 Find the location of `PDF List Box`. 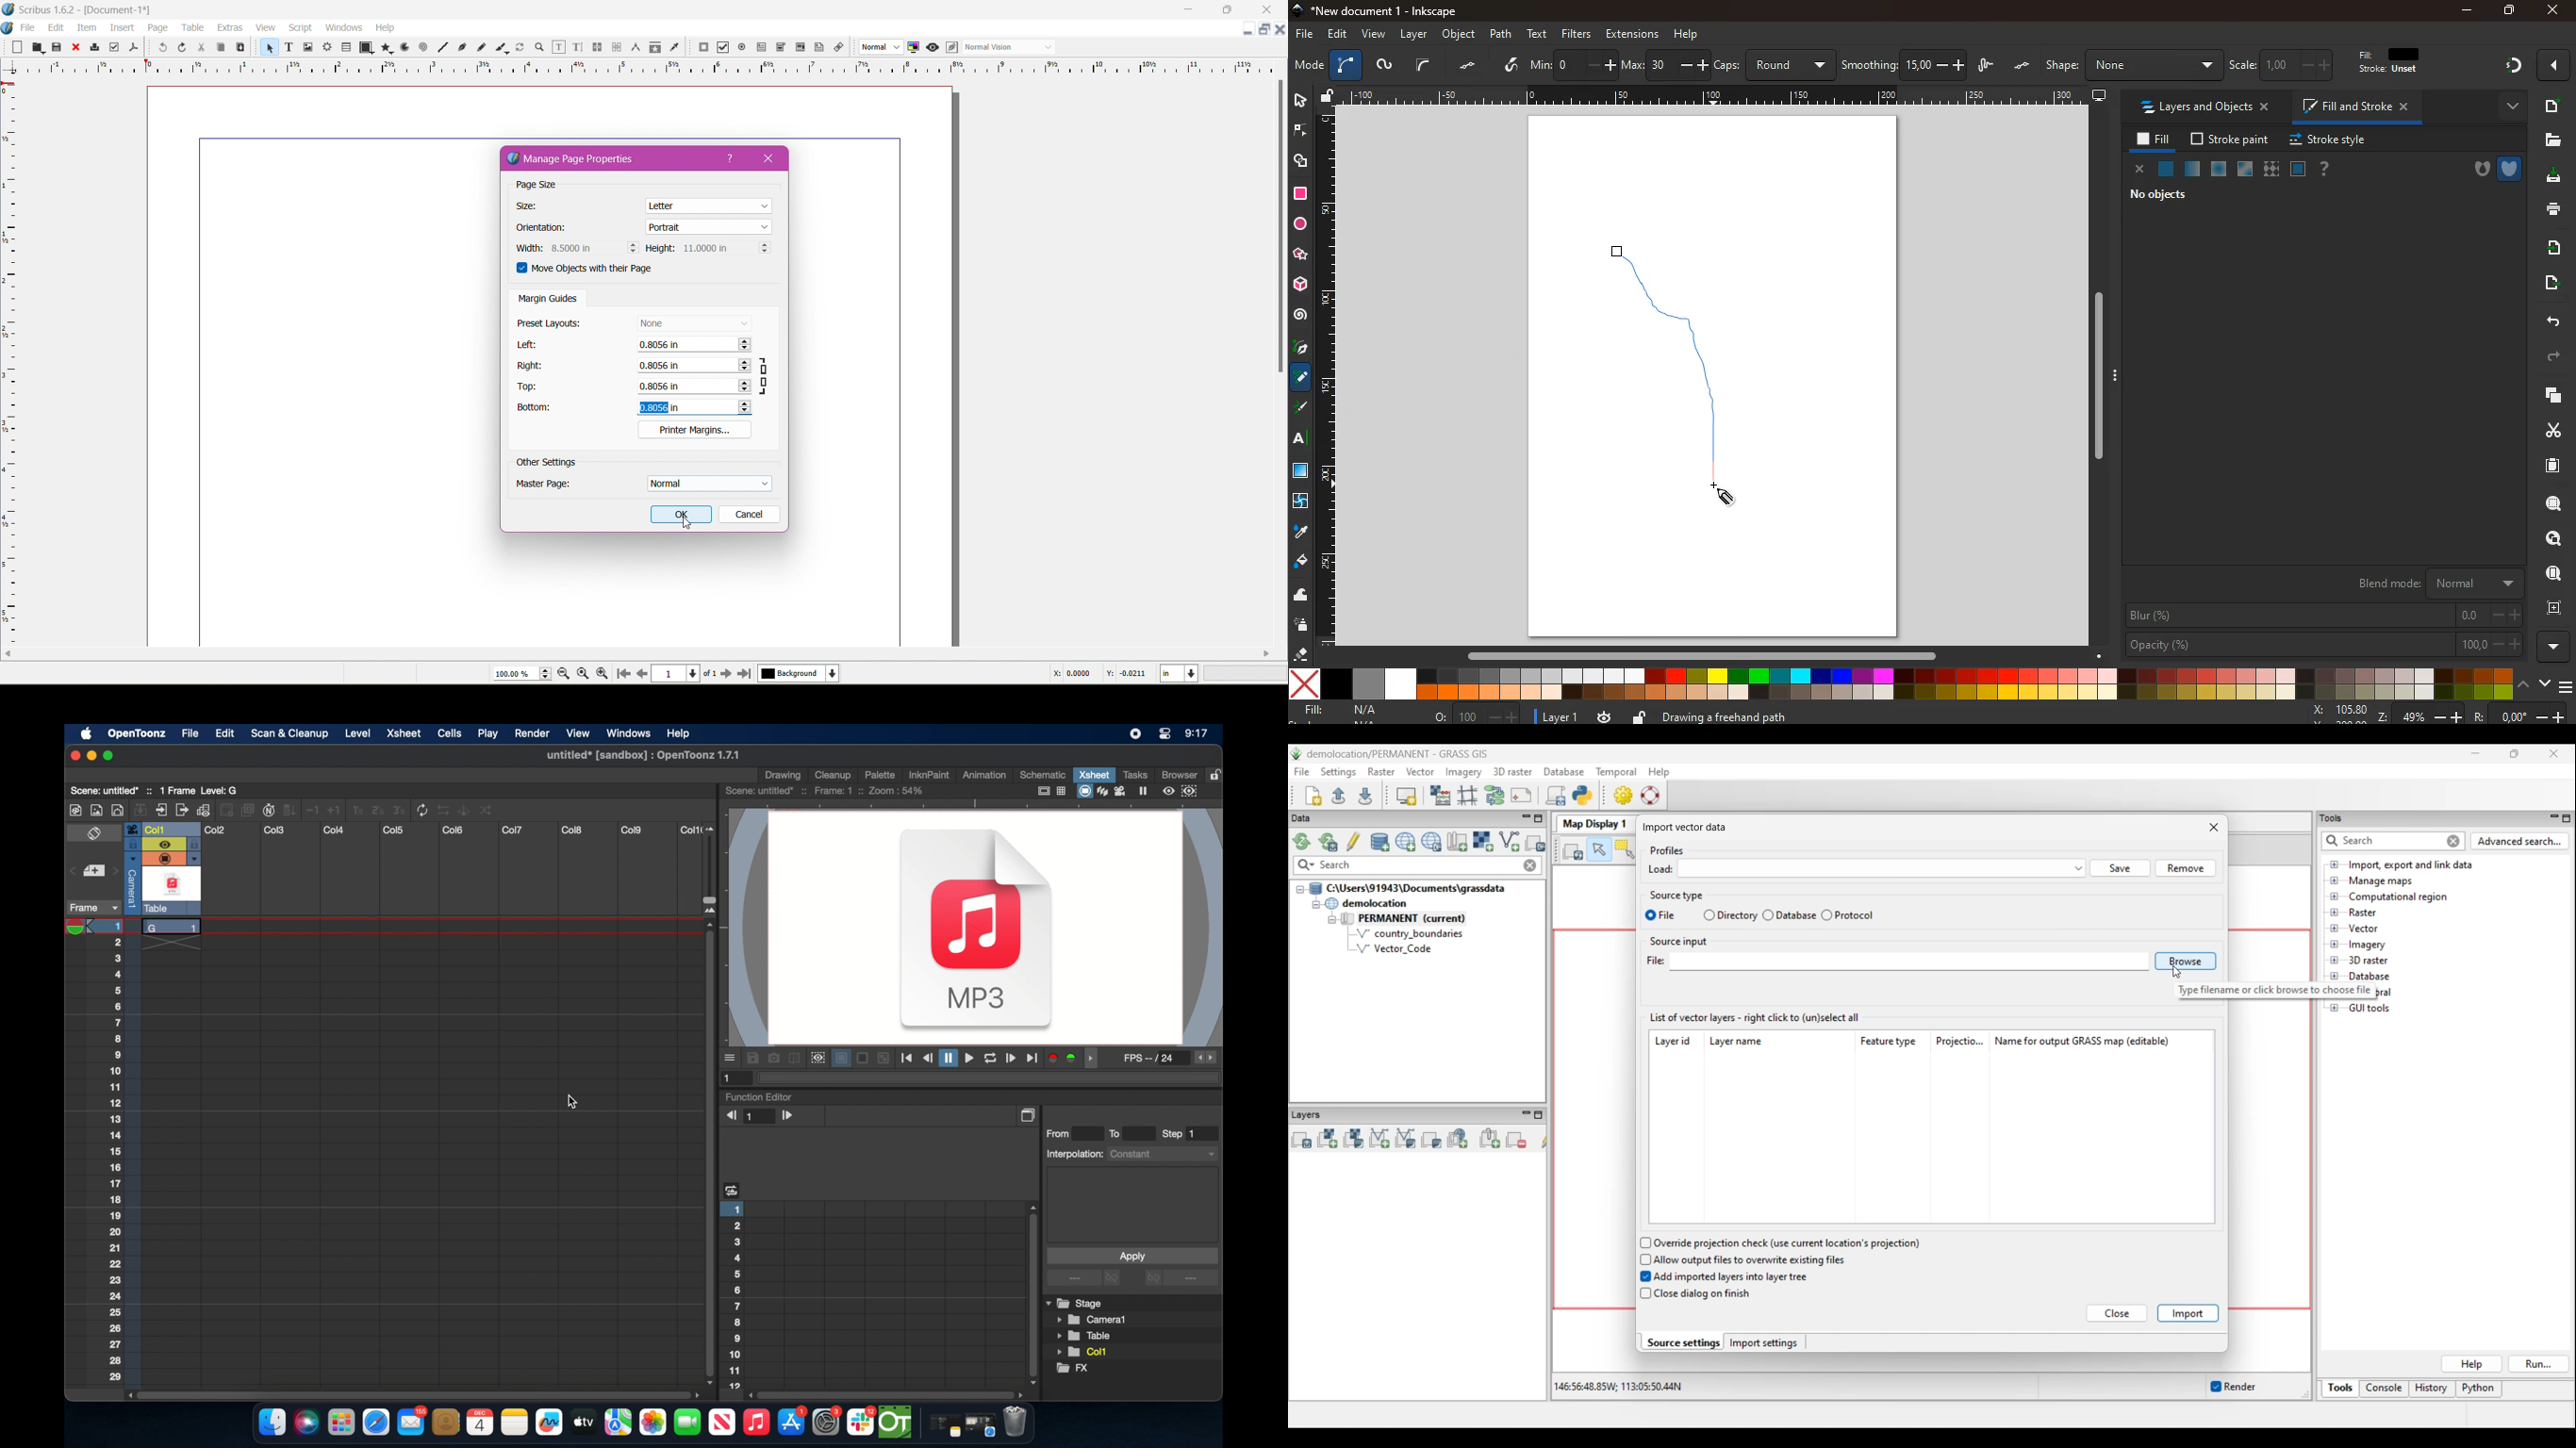

PDF List Box is located at coordinates (800, 47).